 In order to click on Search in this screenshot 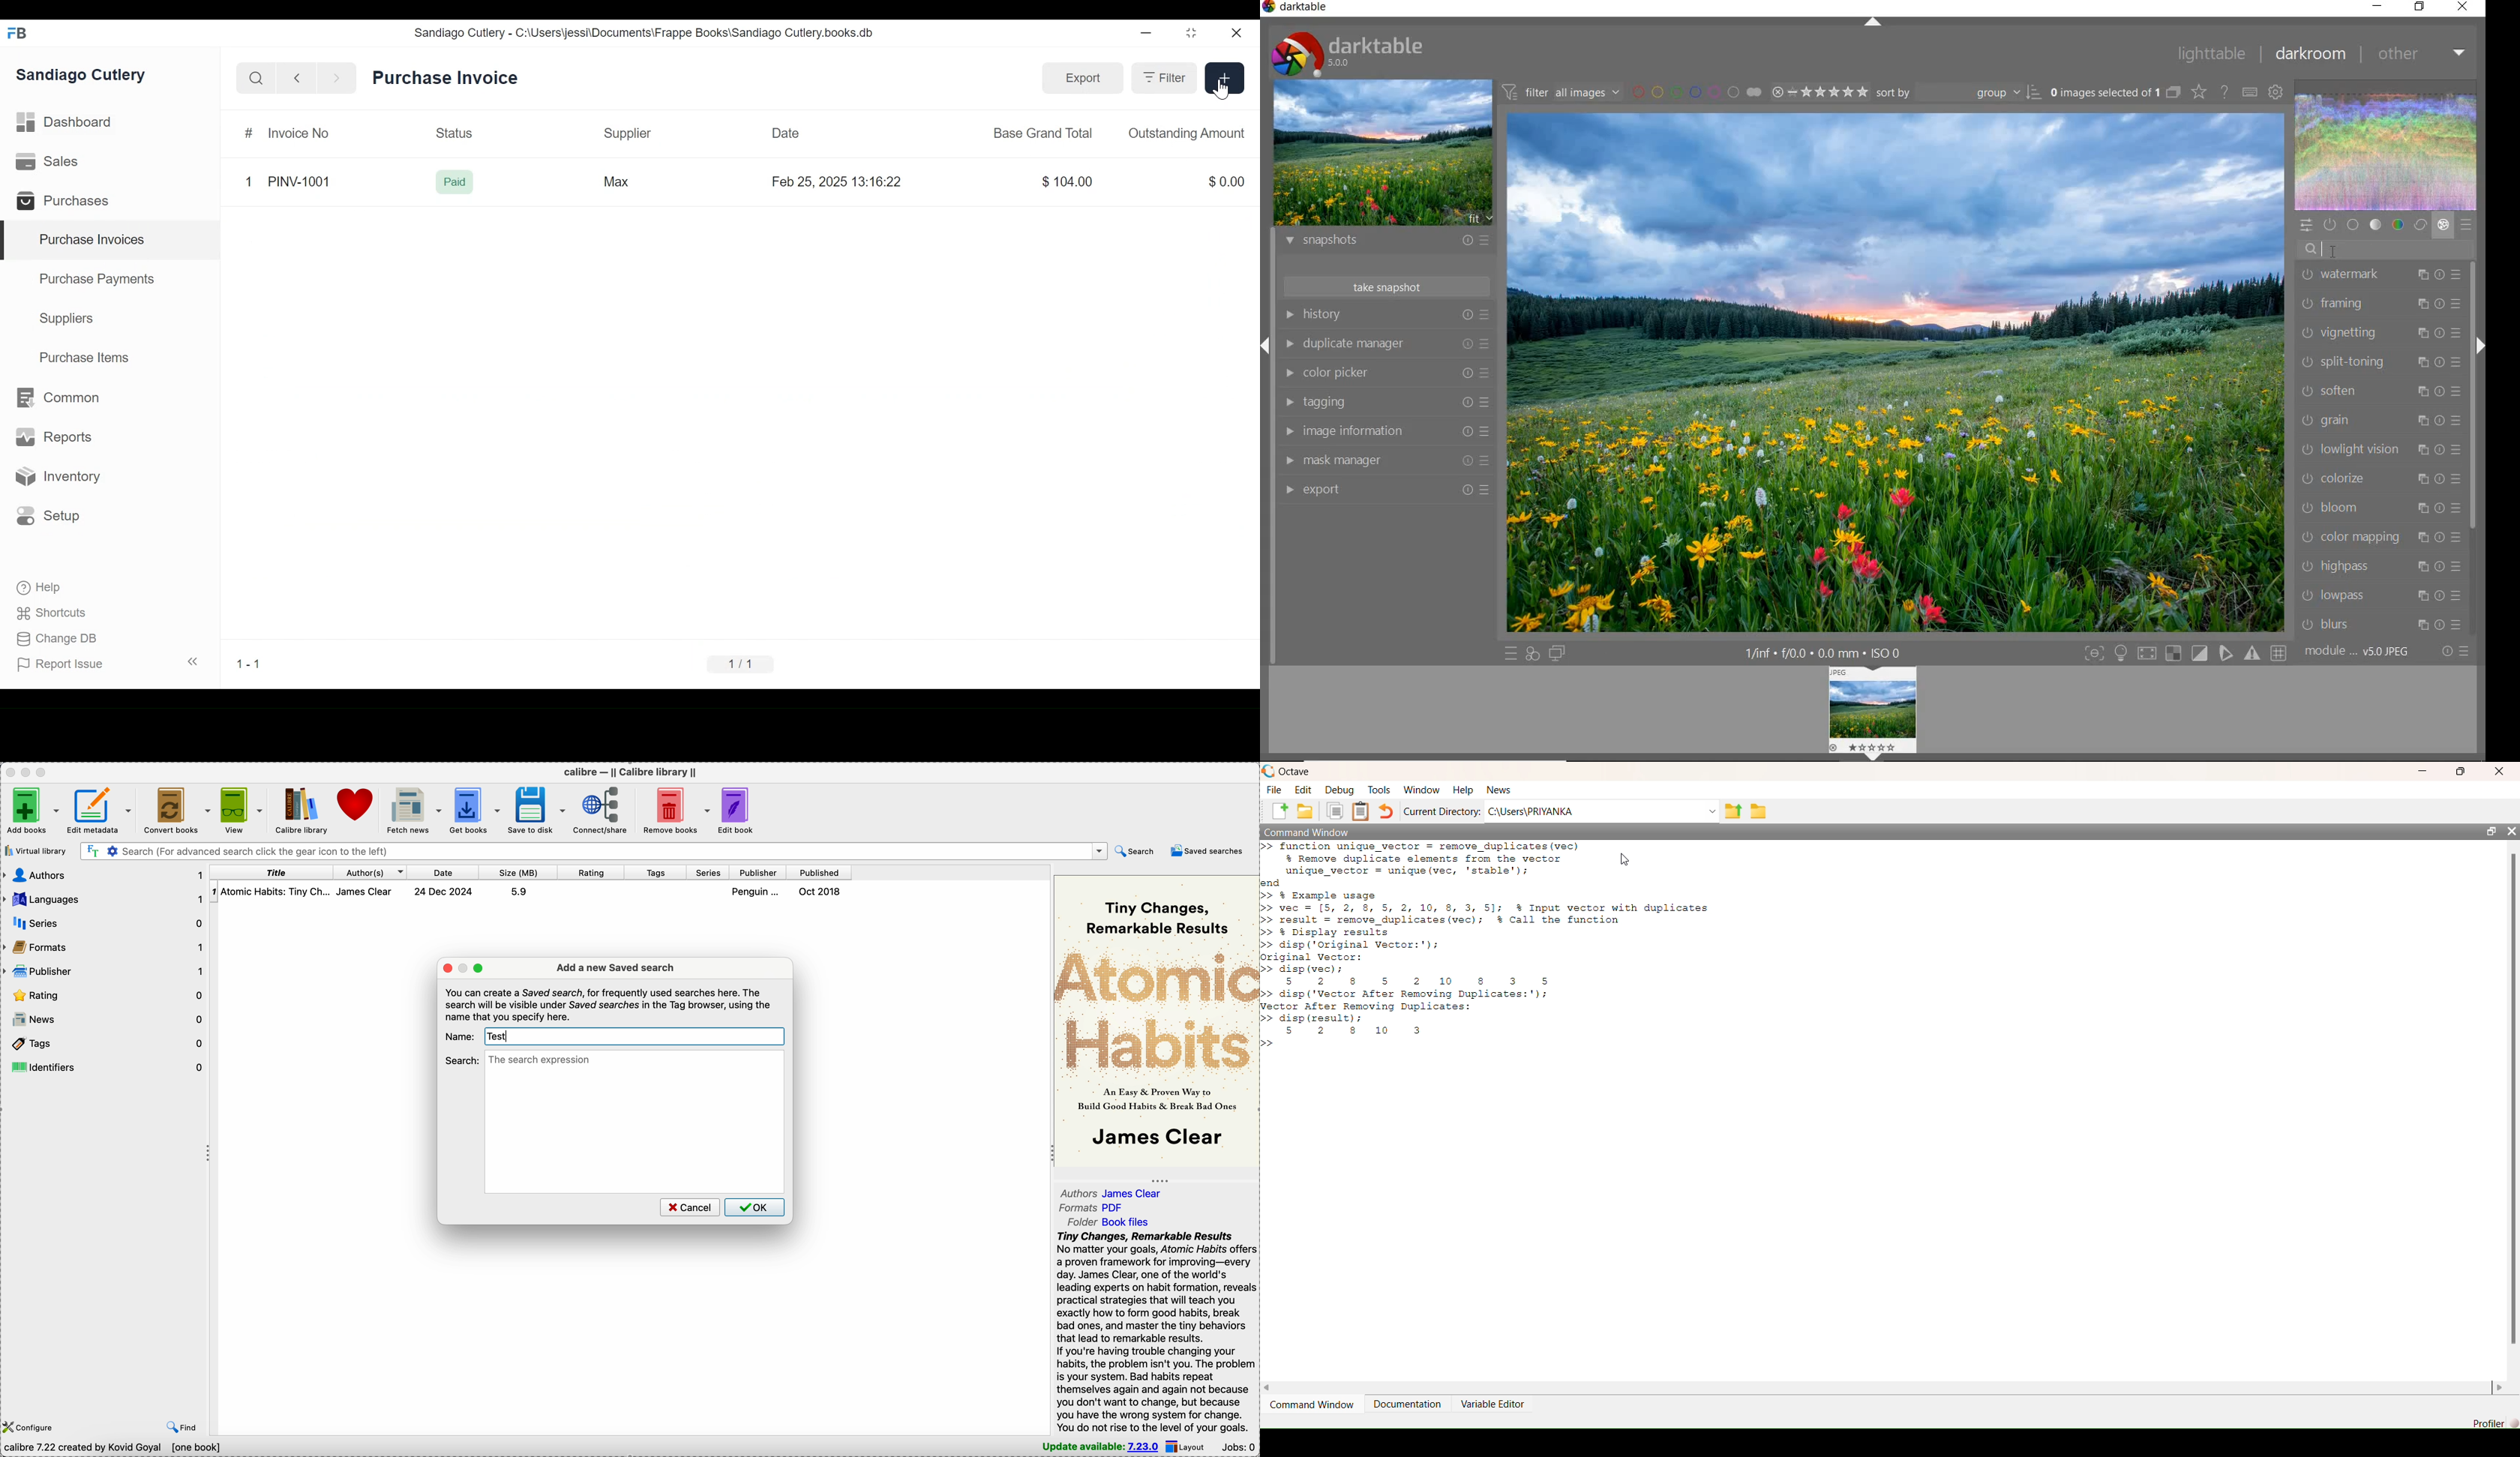, I will do `click(256, 78)`.